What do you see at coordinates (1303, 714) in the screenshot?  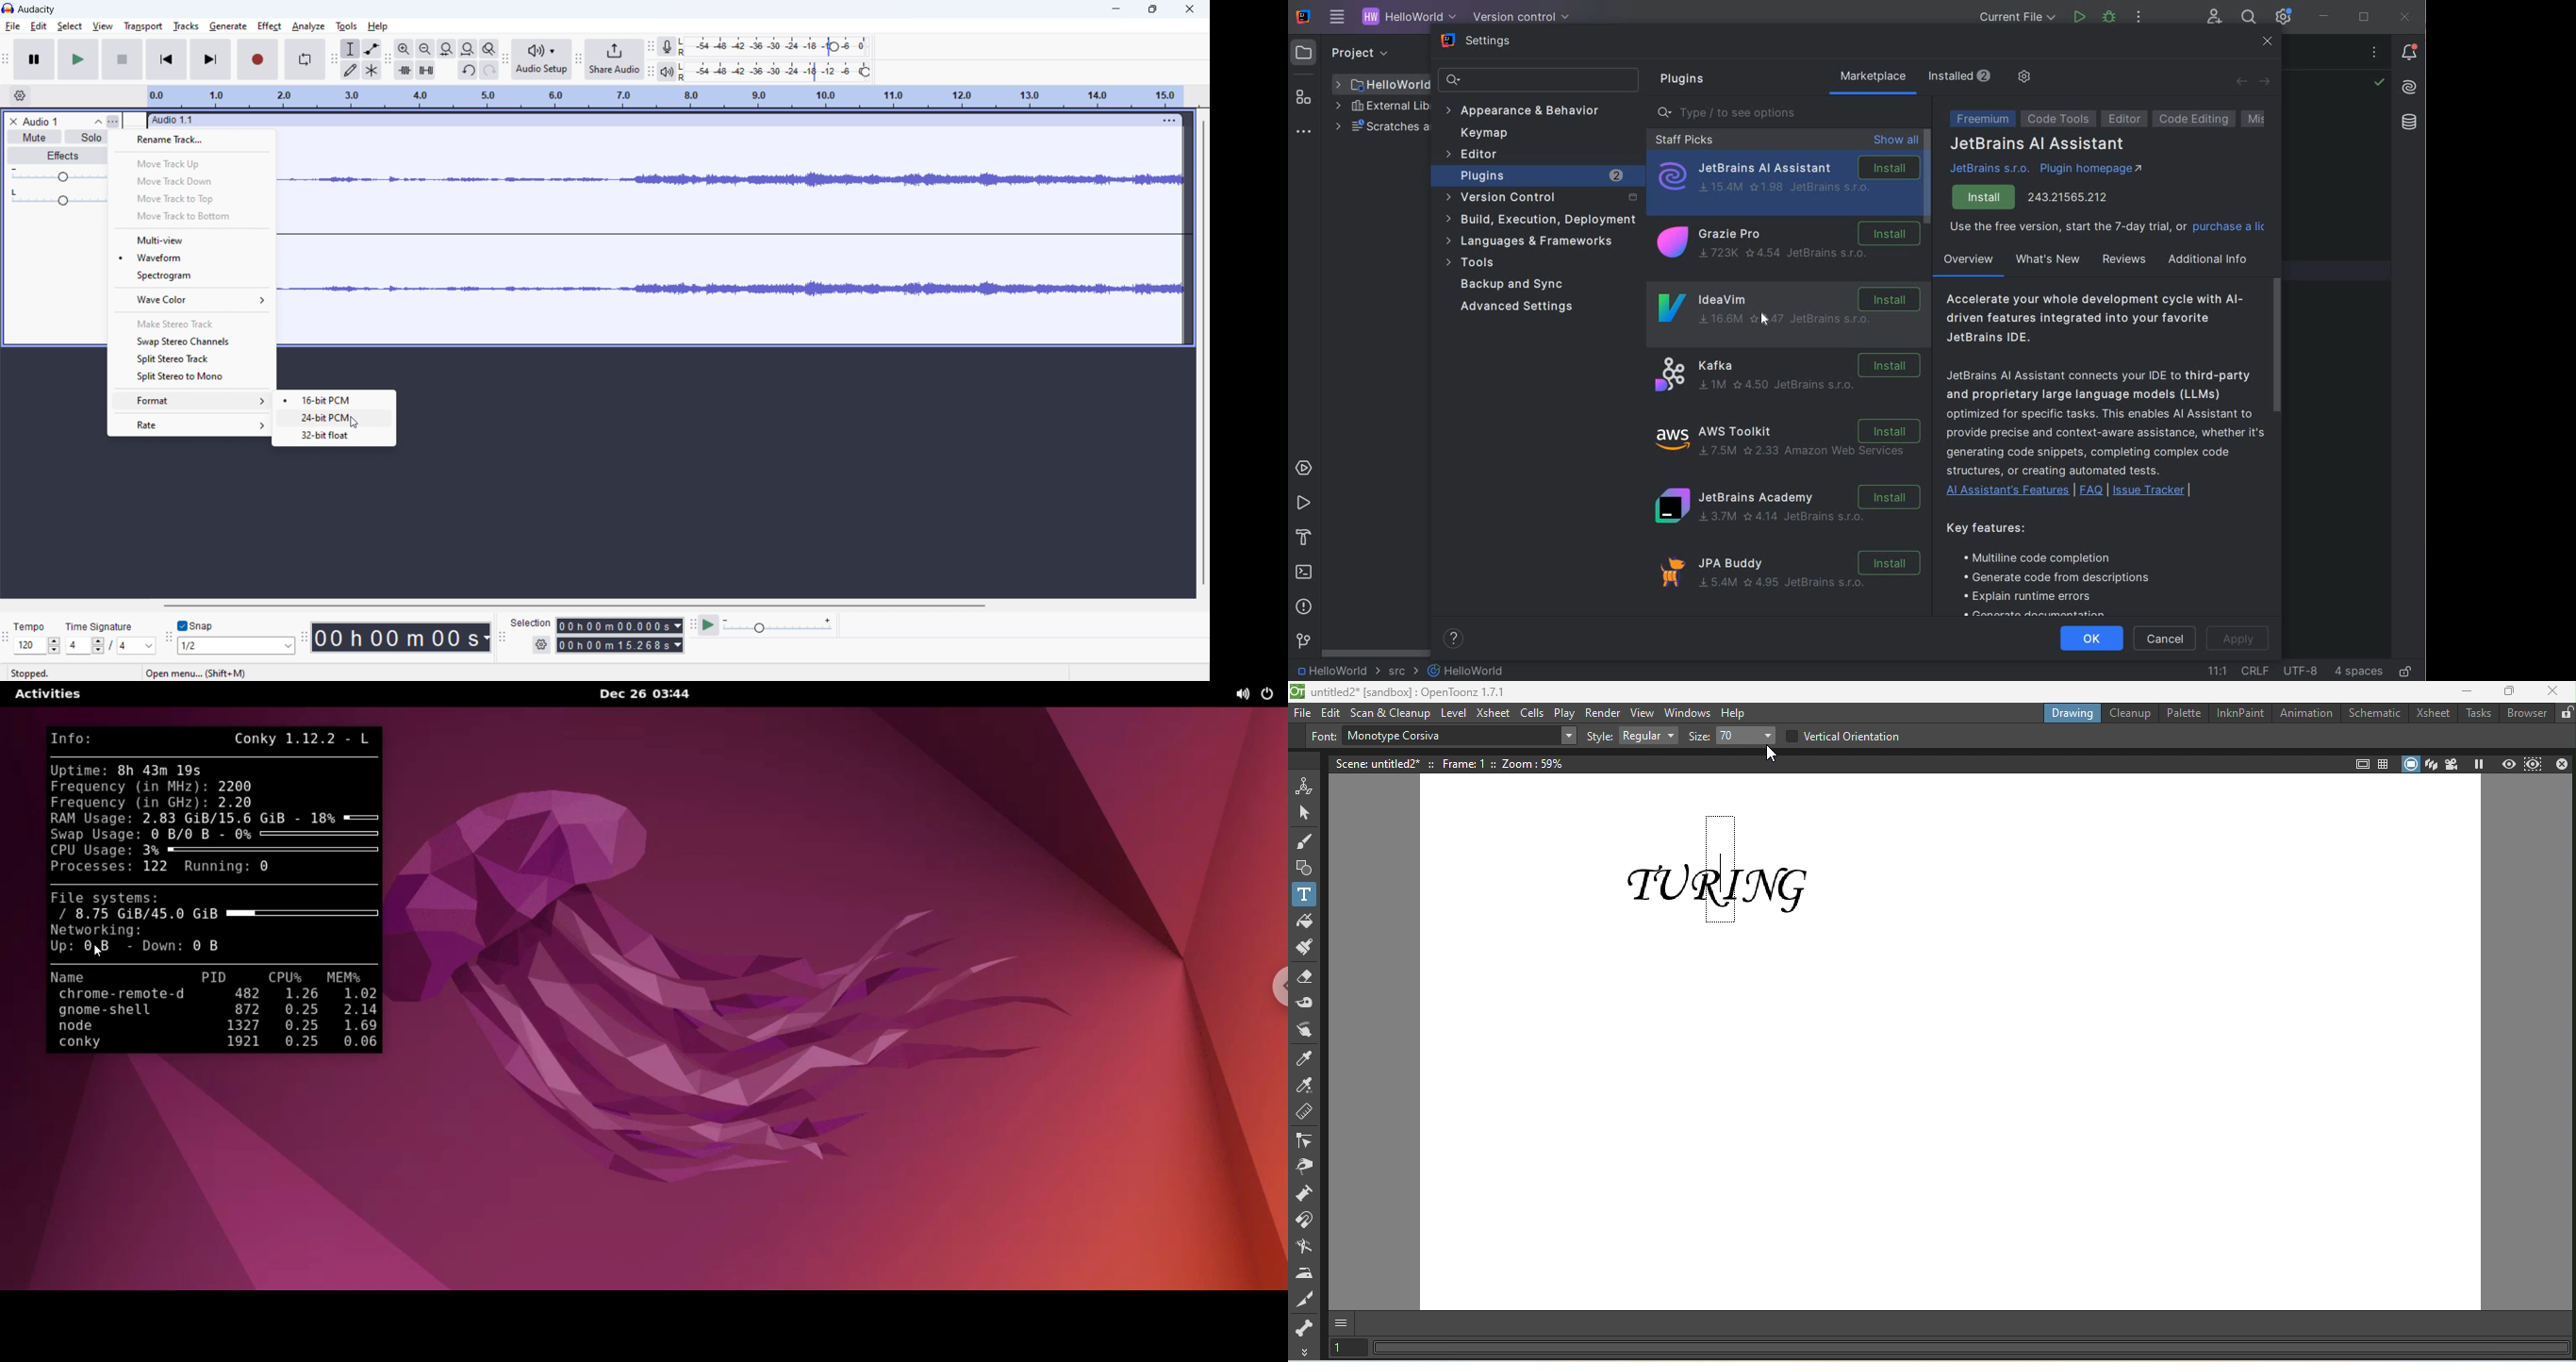 I see `File` at bounding box center [1303, 714].